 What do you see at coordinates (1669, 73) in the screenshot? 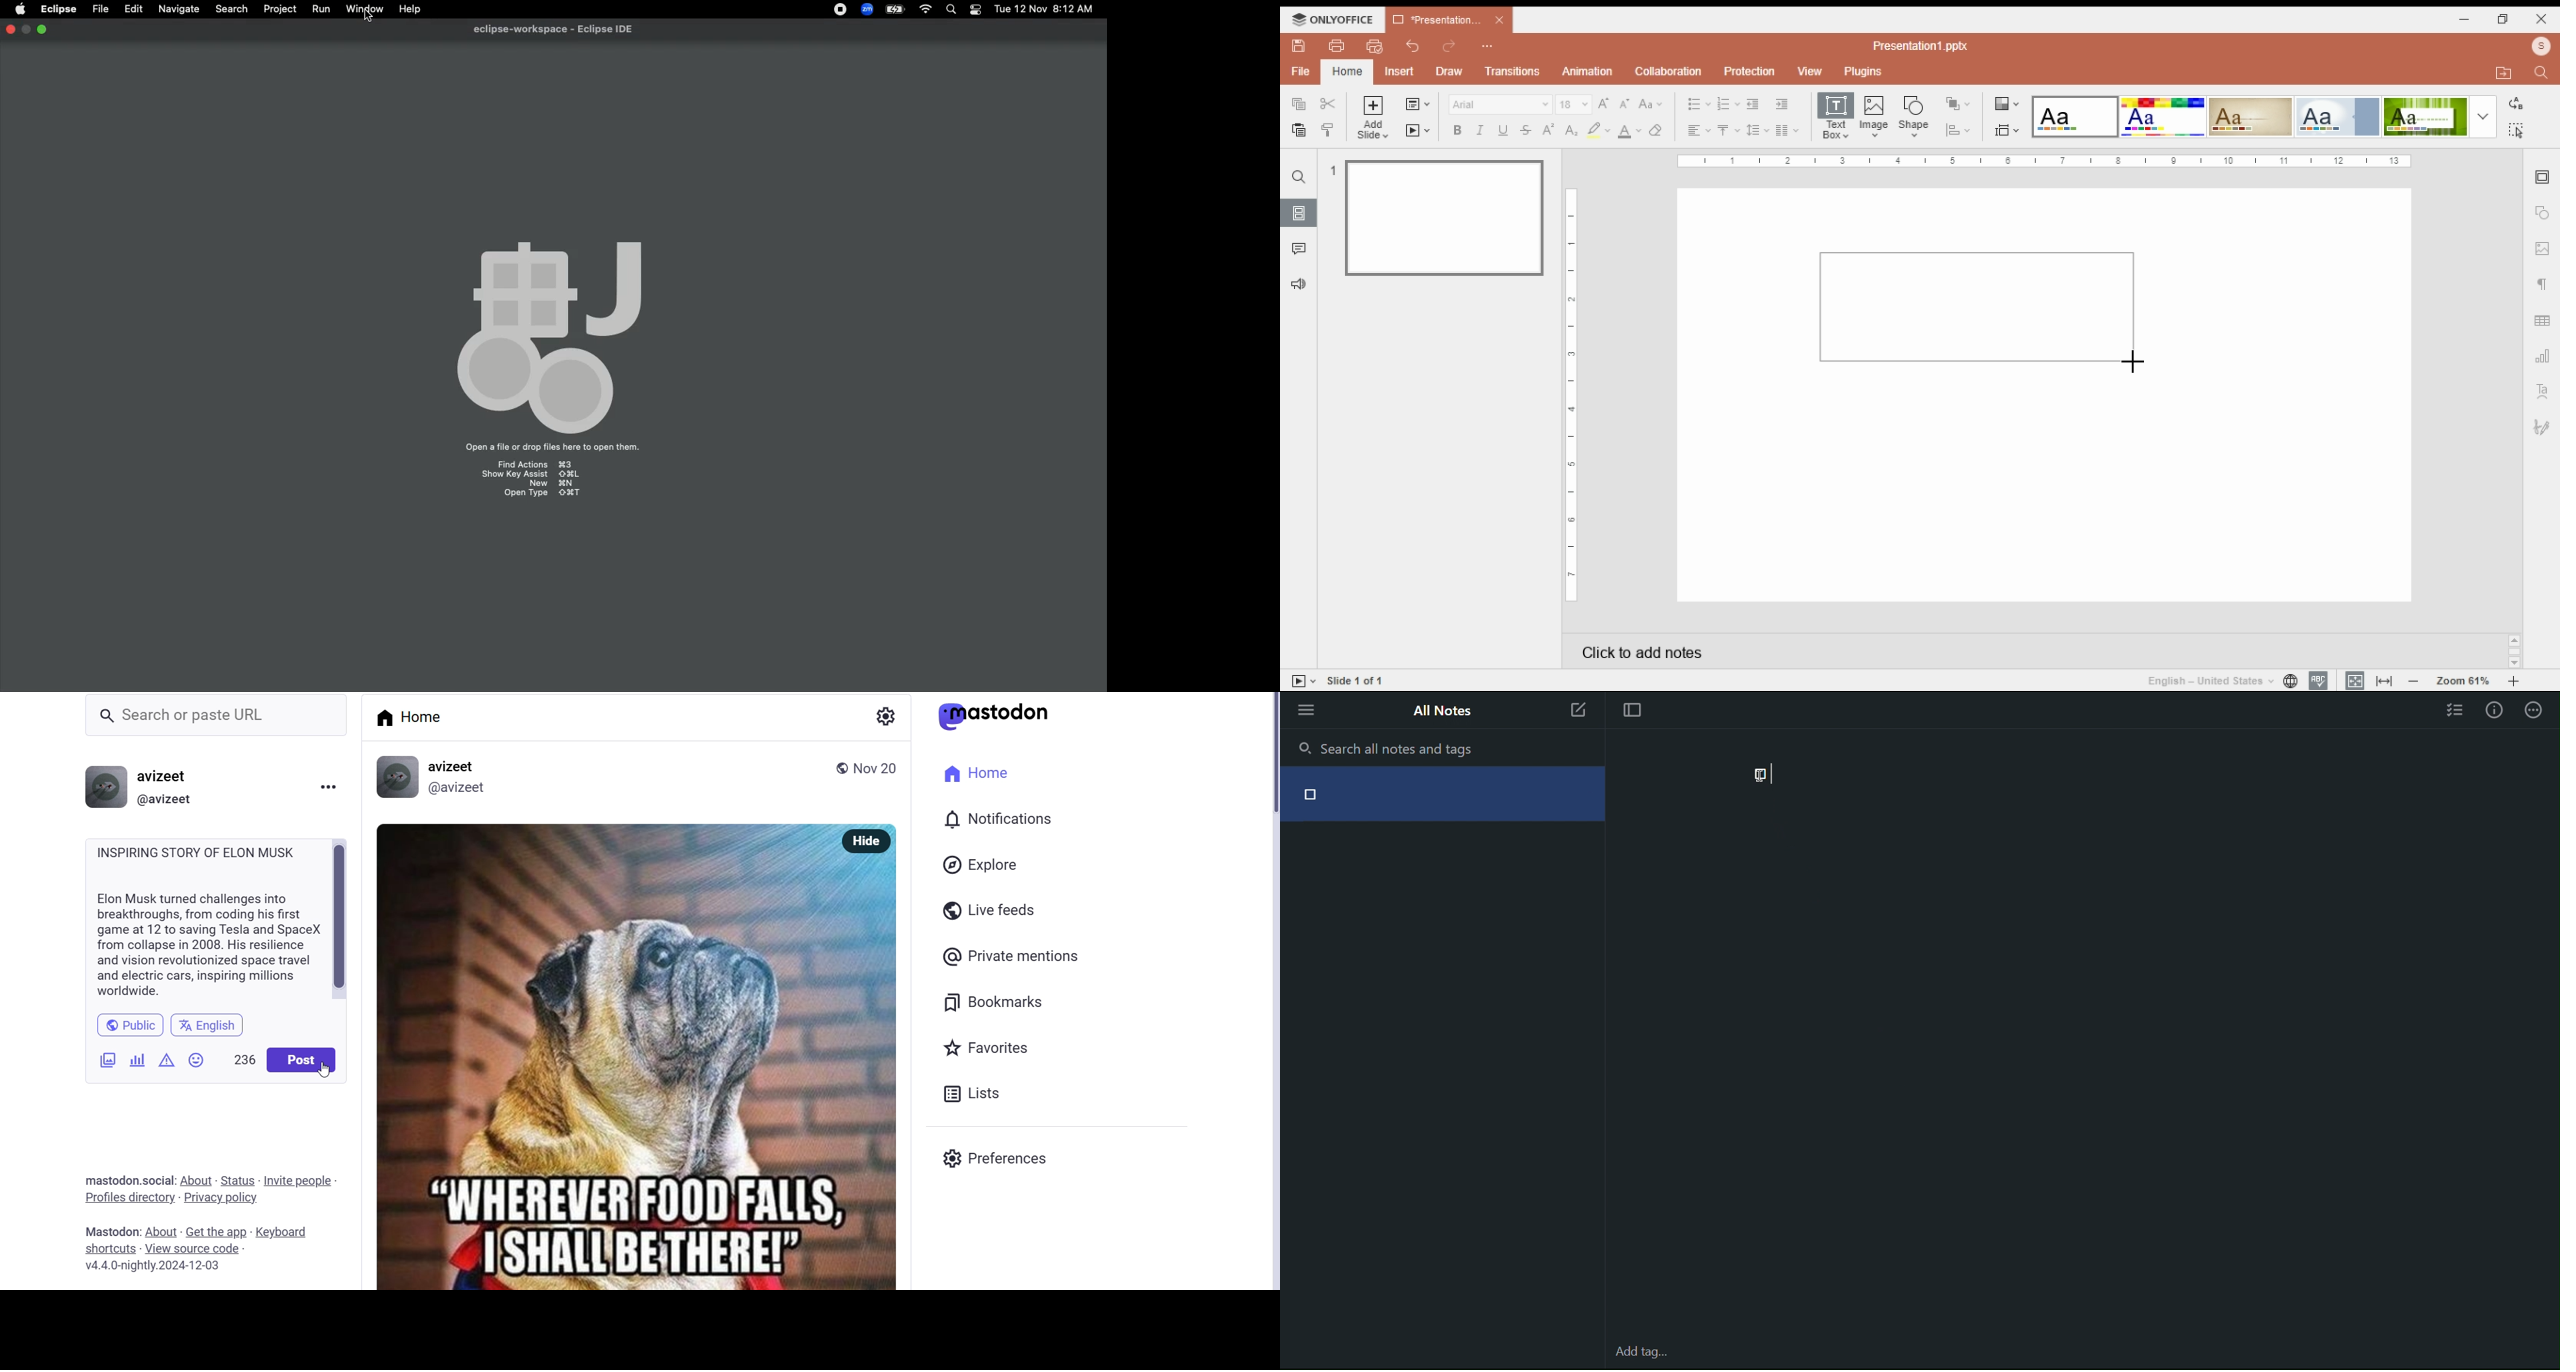
I see `collaboration` at bounding box center [1669, 73].